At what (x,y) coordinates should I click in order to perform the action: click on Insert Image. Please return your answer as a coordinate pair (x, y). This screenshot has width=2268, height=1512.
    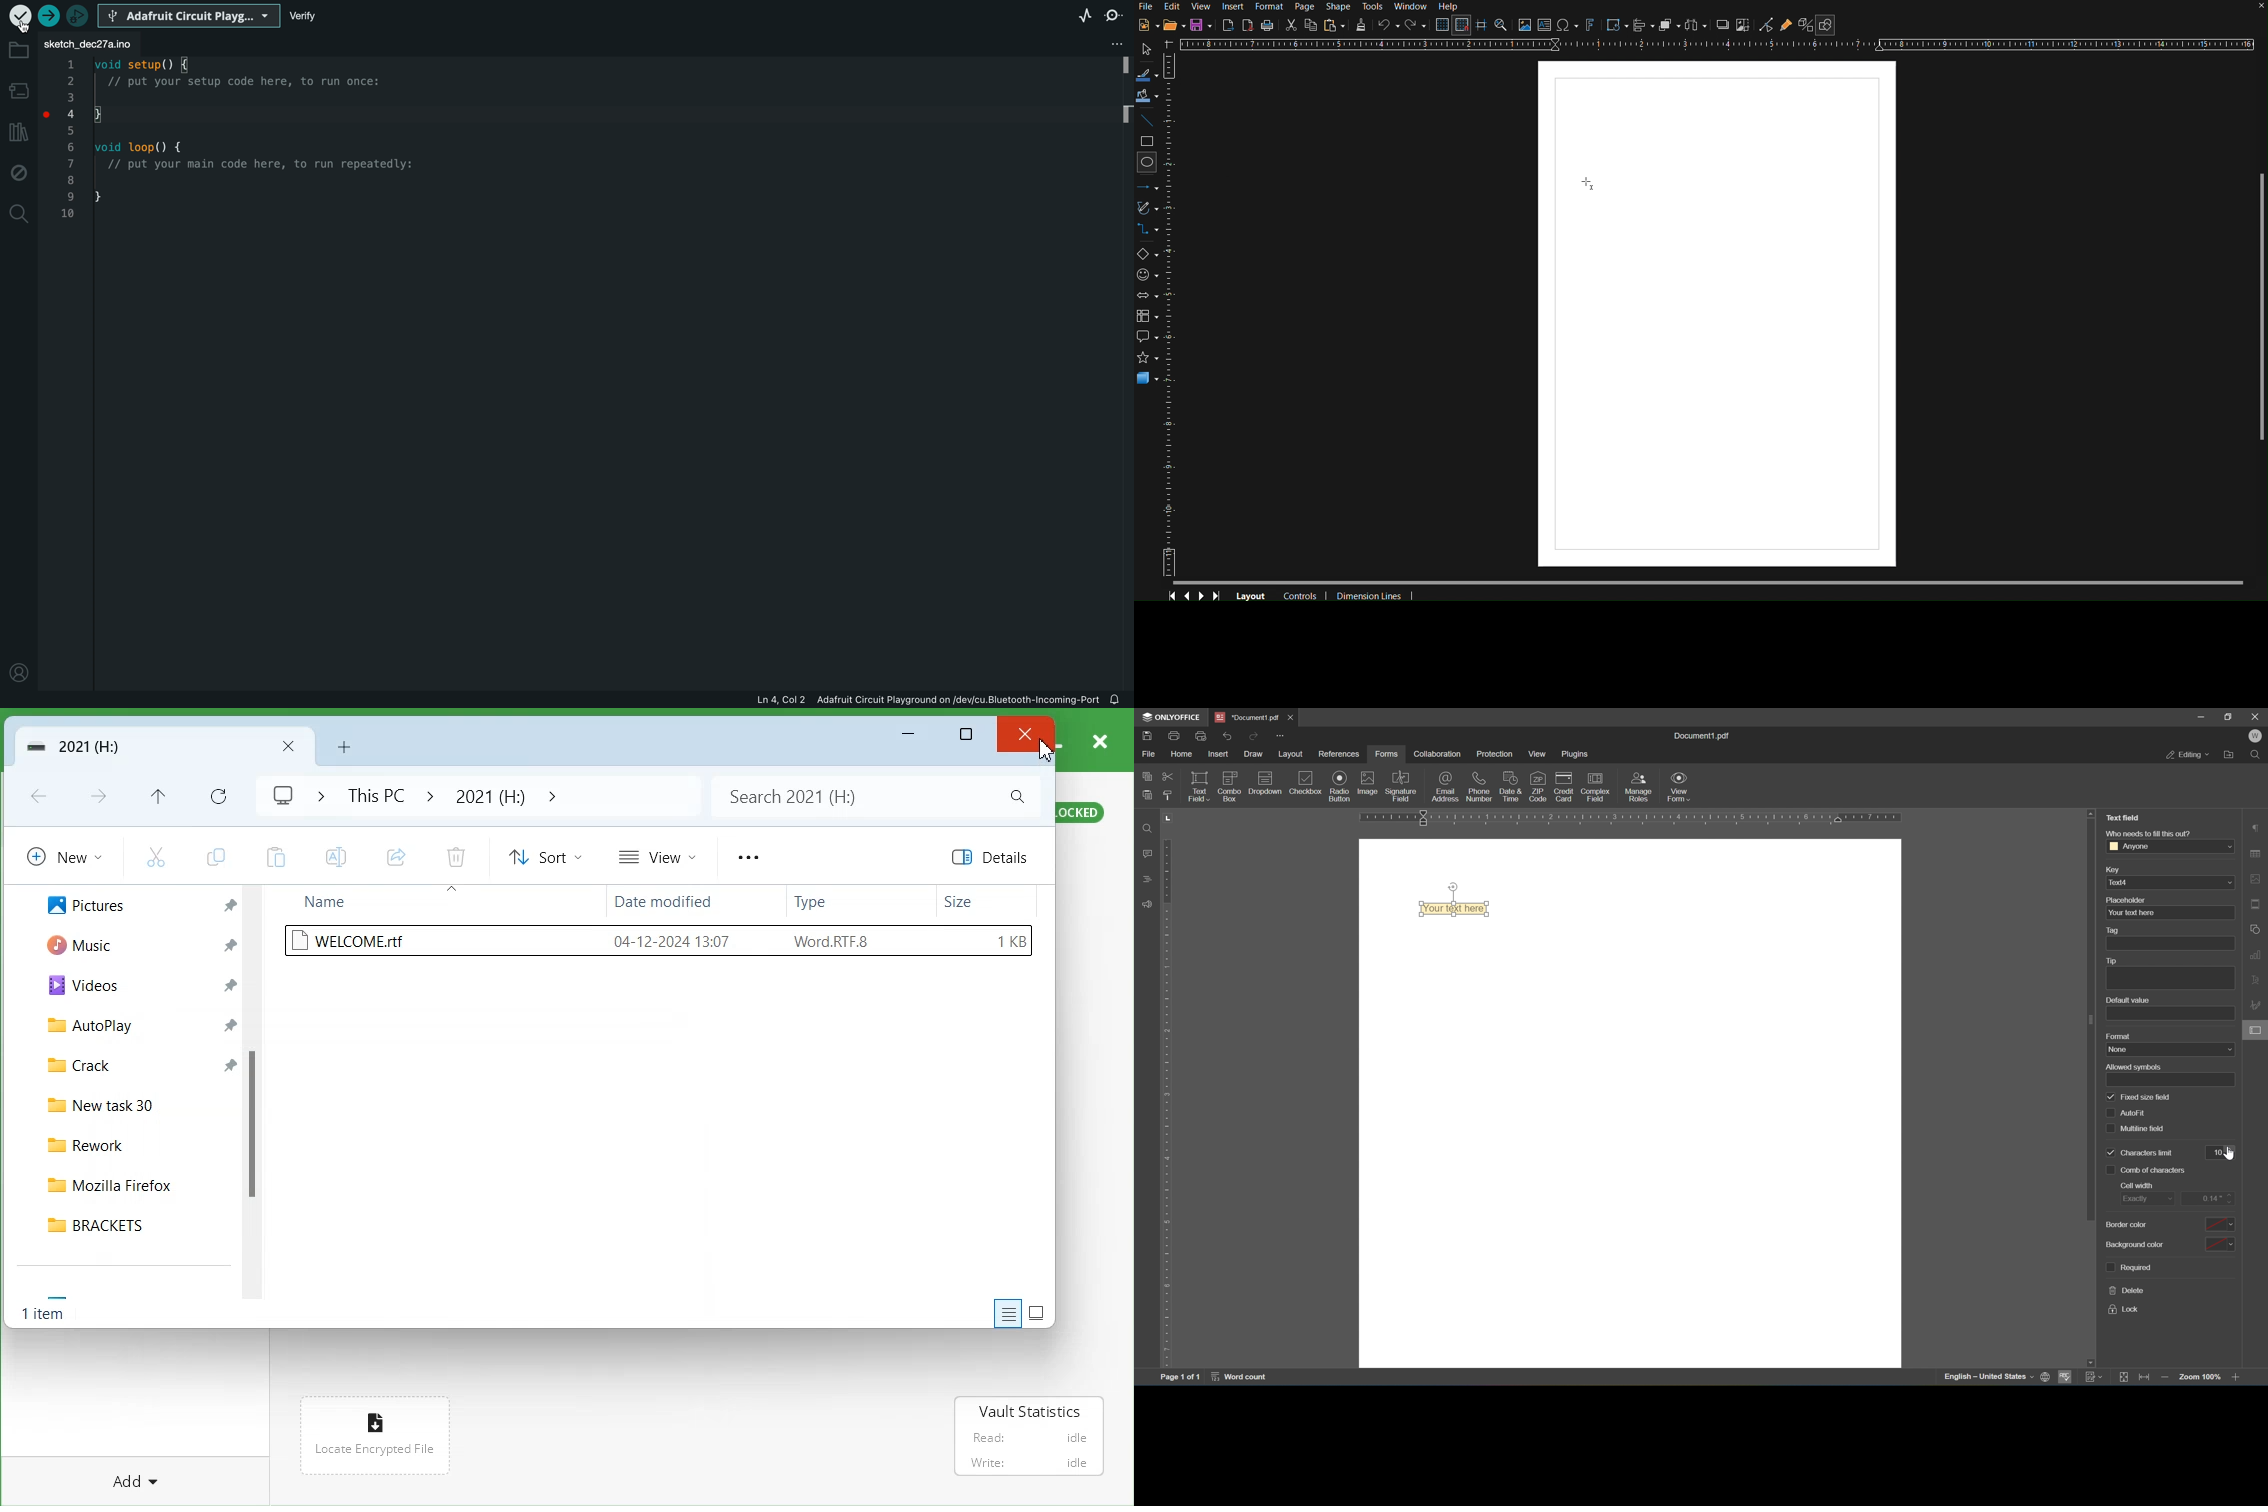
    Looking at the image, I should click on (1524, 26).